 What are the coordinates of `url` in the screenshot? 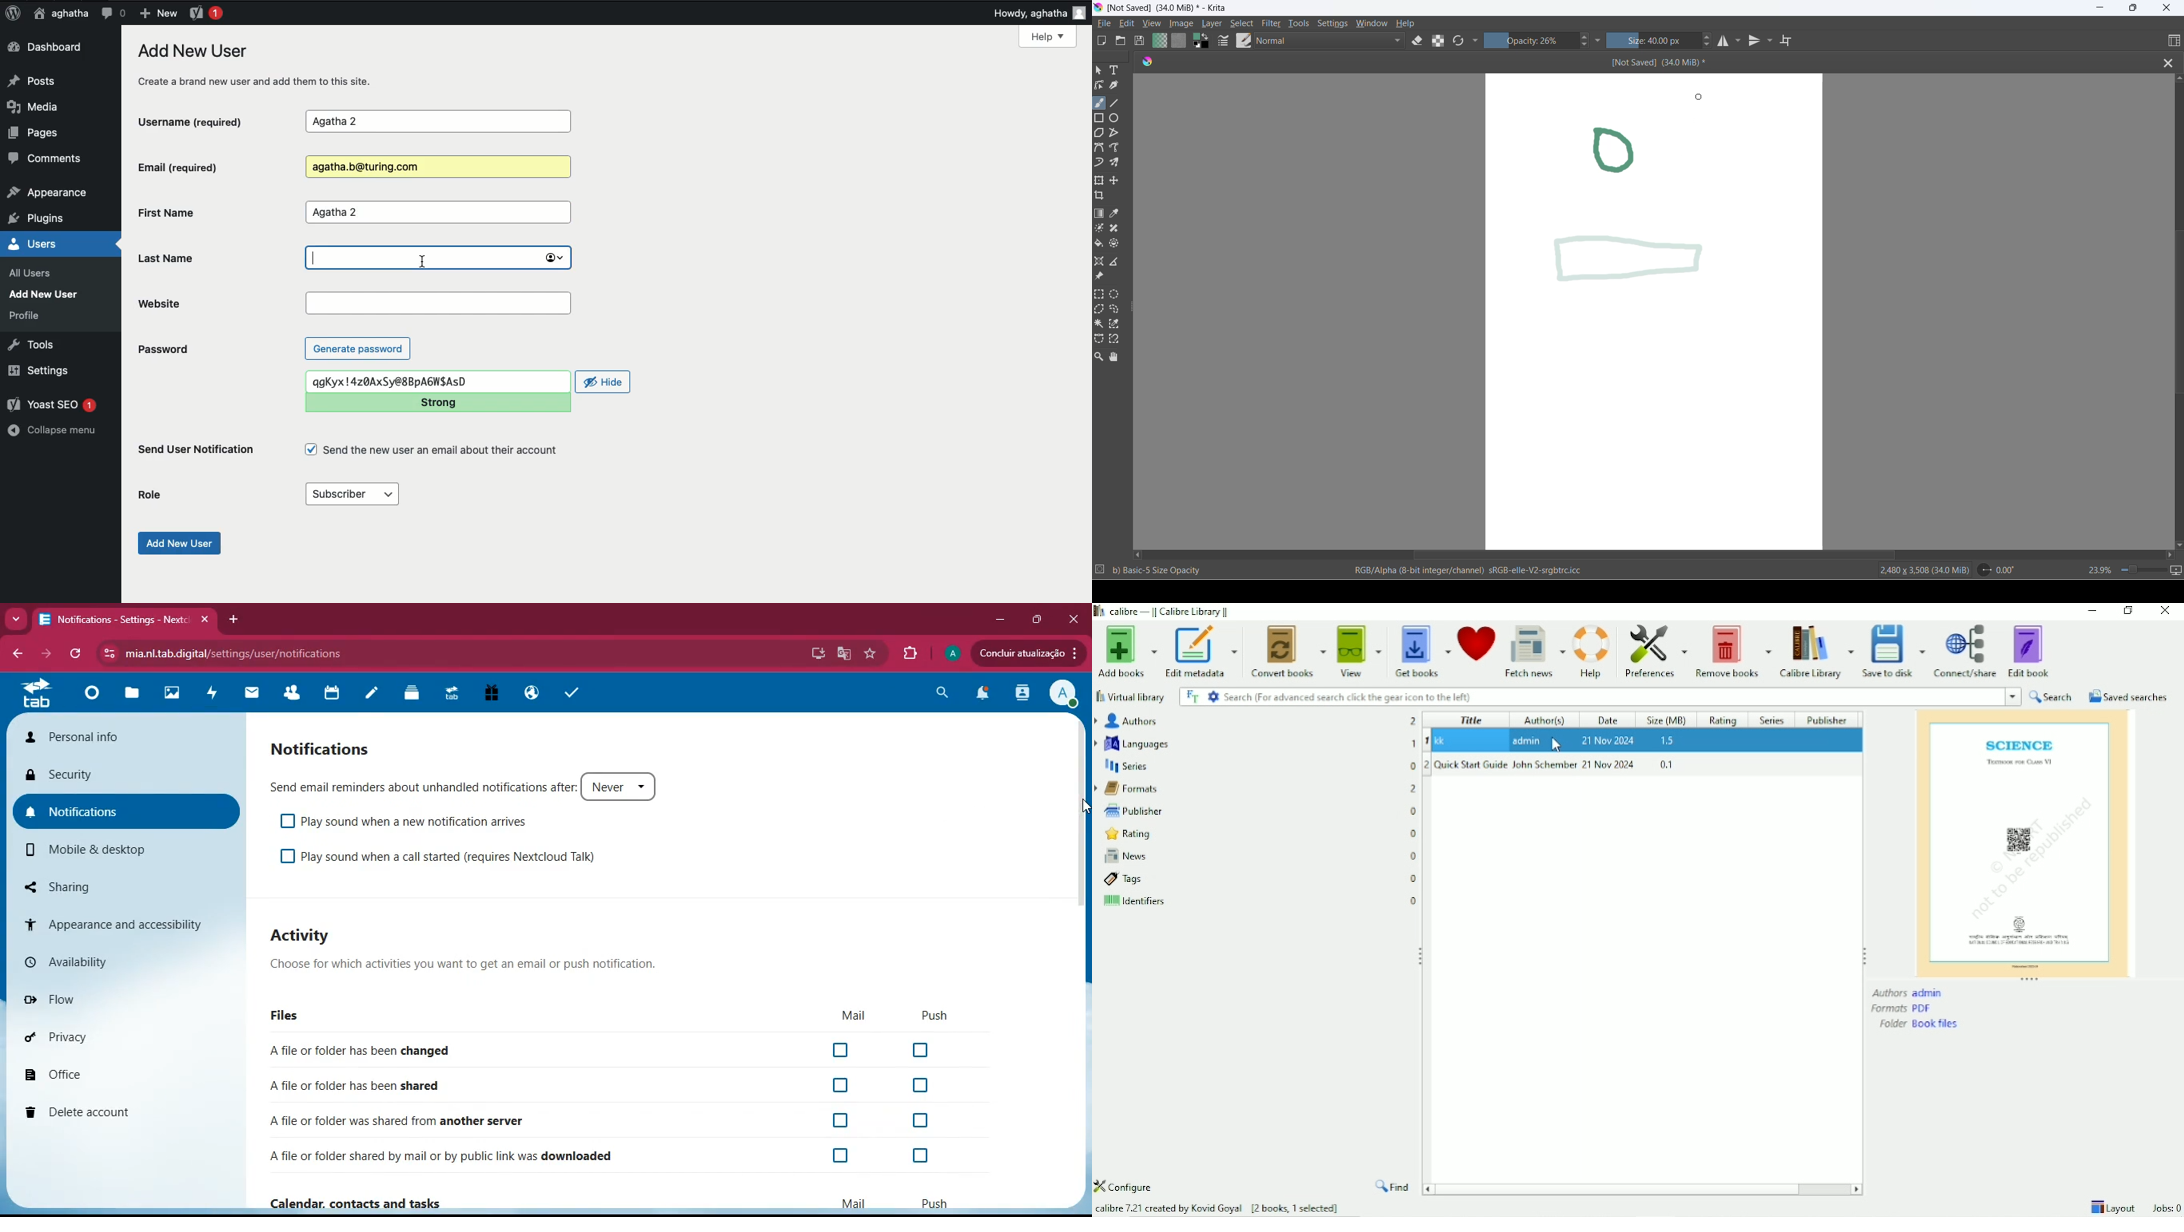 It's located at (269, 653).